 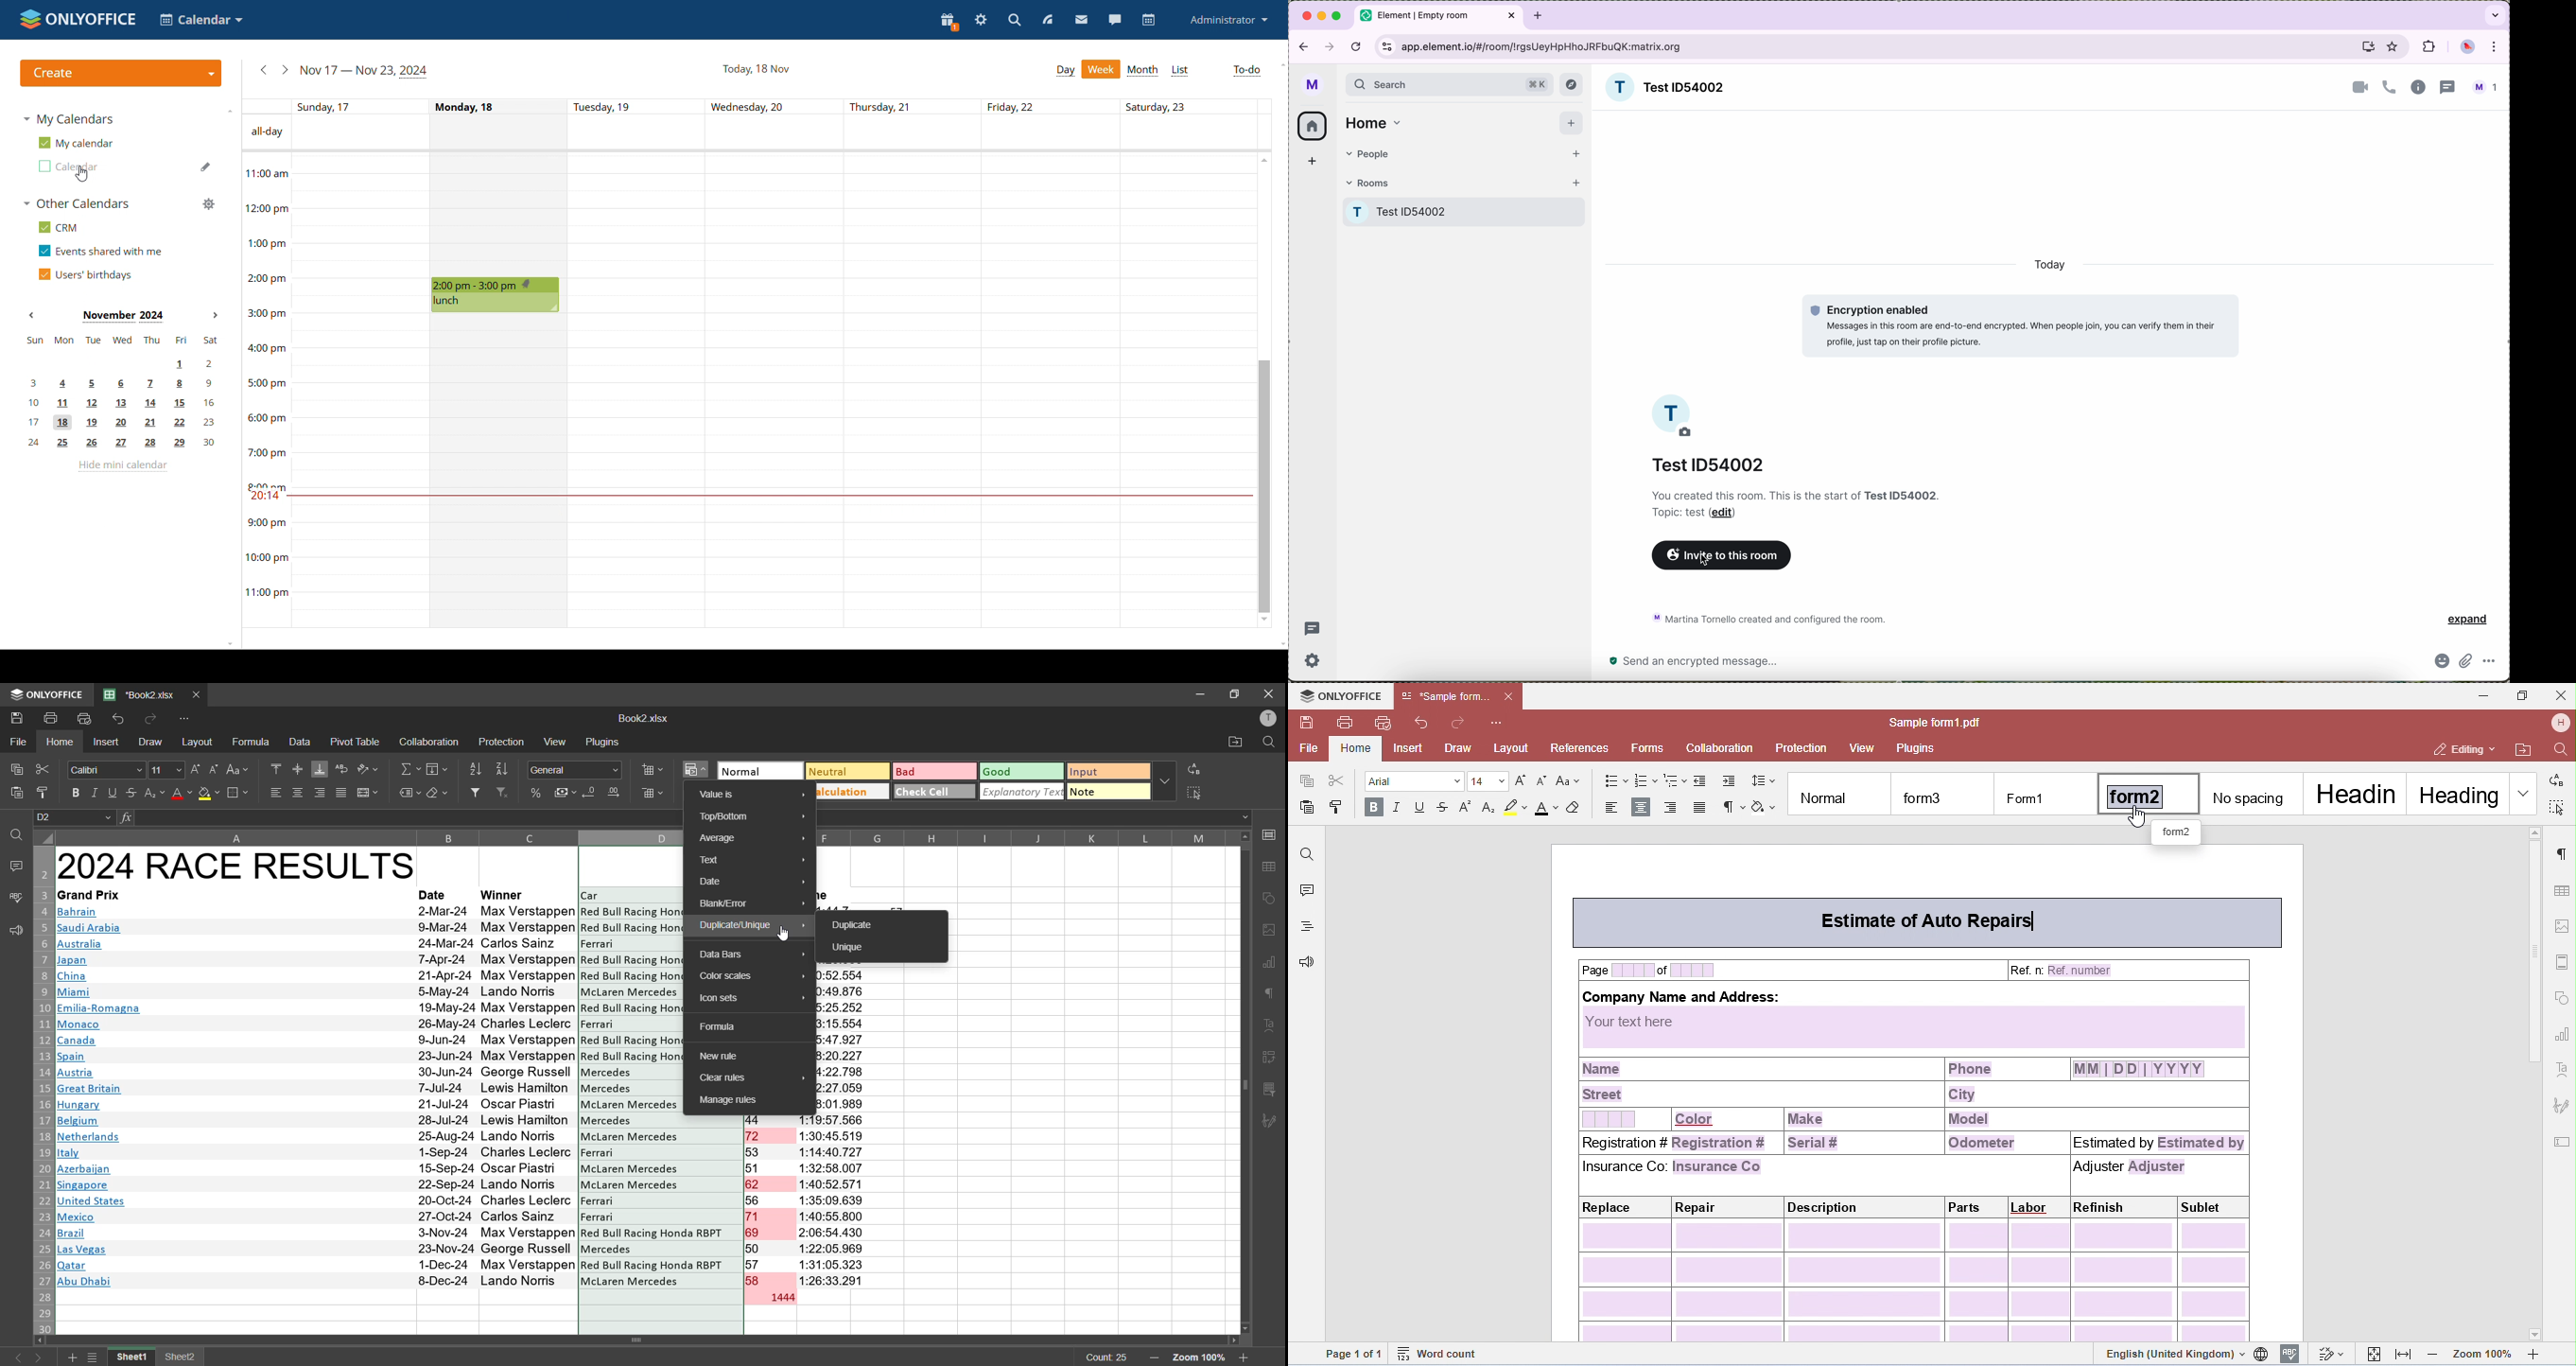 What do you see at coordinates (63, 742) in the screenshot?
I see `home` at bounding box center [63, 742].